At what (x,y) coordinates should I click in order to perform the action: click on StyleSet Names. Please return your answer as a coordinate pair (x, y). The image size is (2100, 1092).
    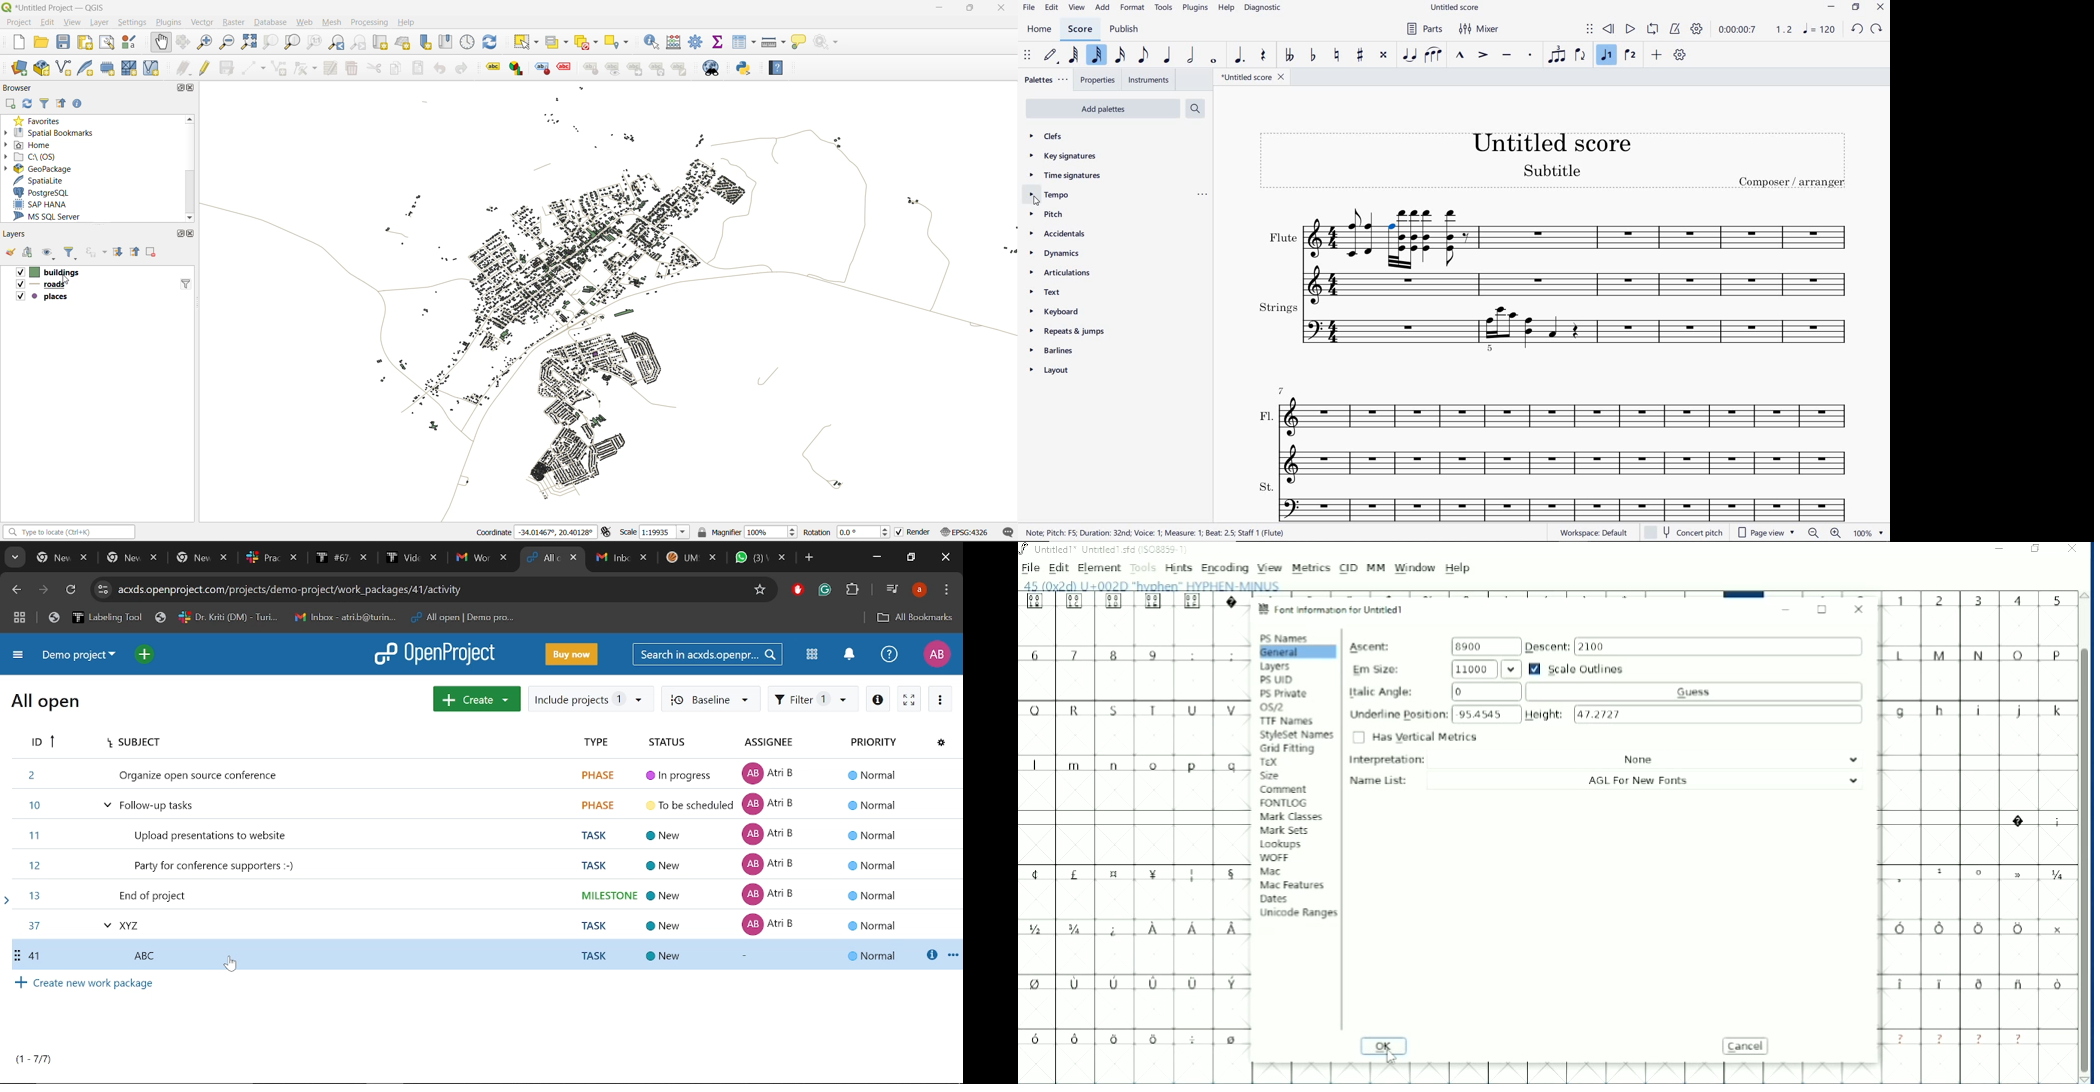
    Looking at the image, I should click on (1297, 735).